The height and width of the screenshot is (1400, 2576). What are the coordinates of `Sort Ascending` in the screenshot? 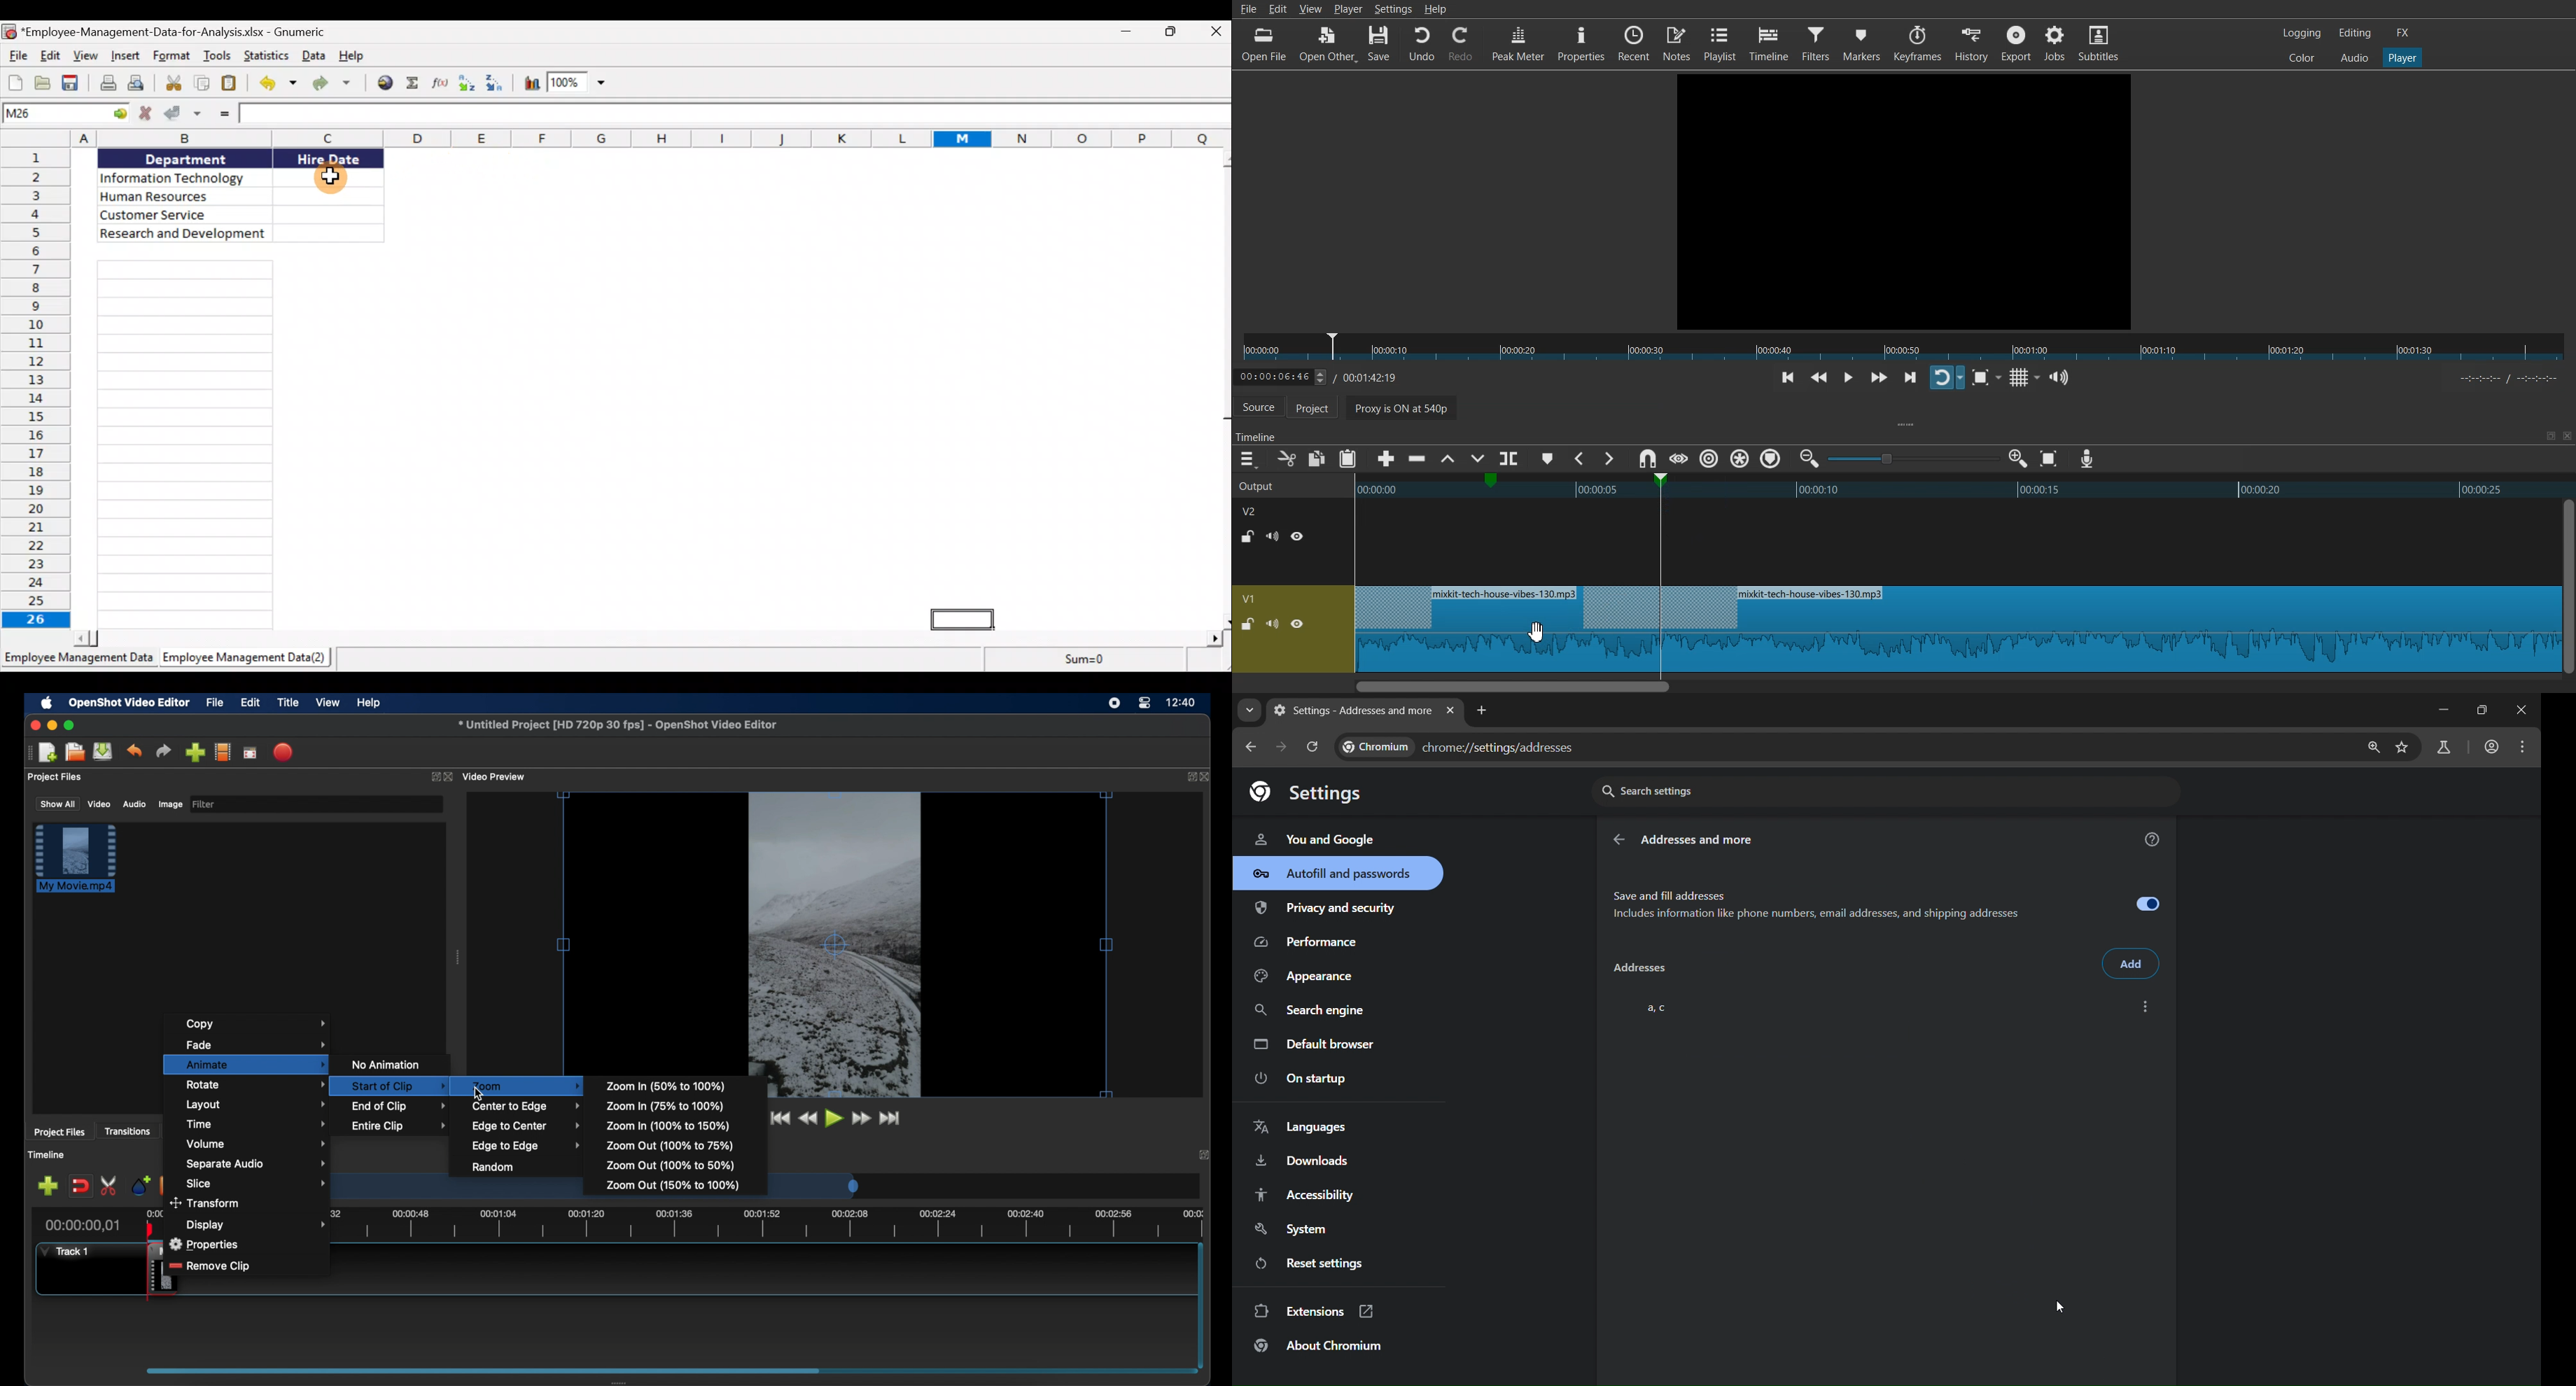 It's located at (469, 83).